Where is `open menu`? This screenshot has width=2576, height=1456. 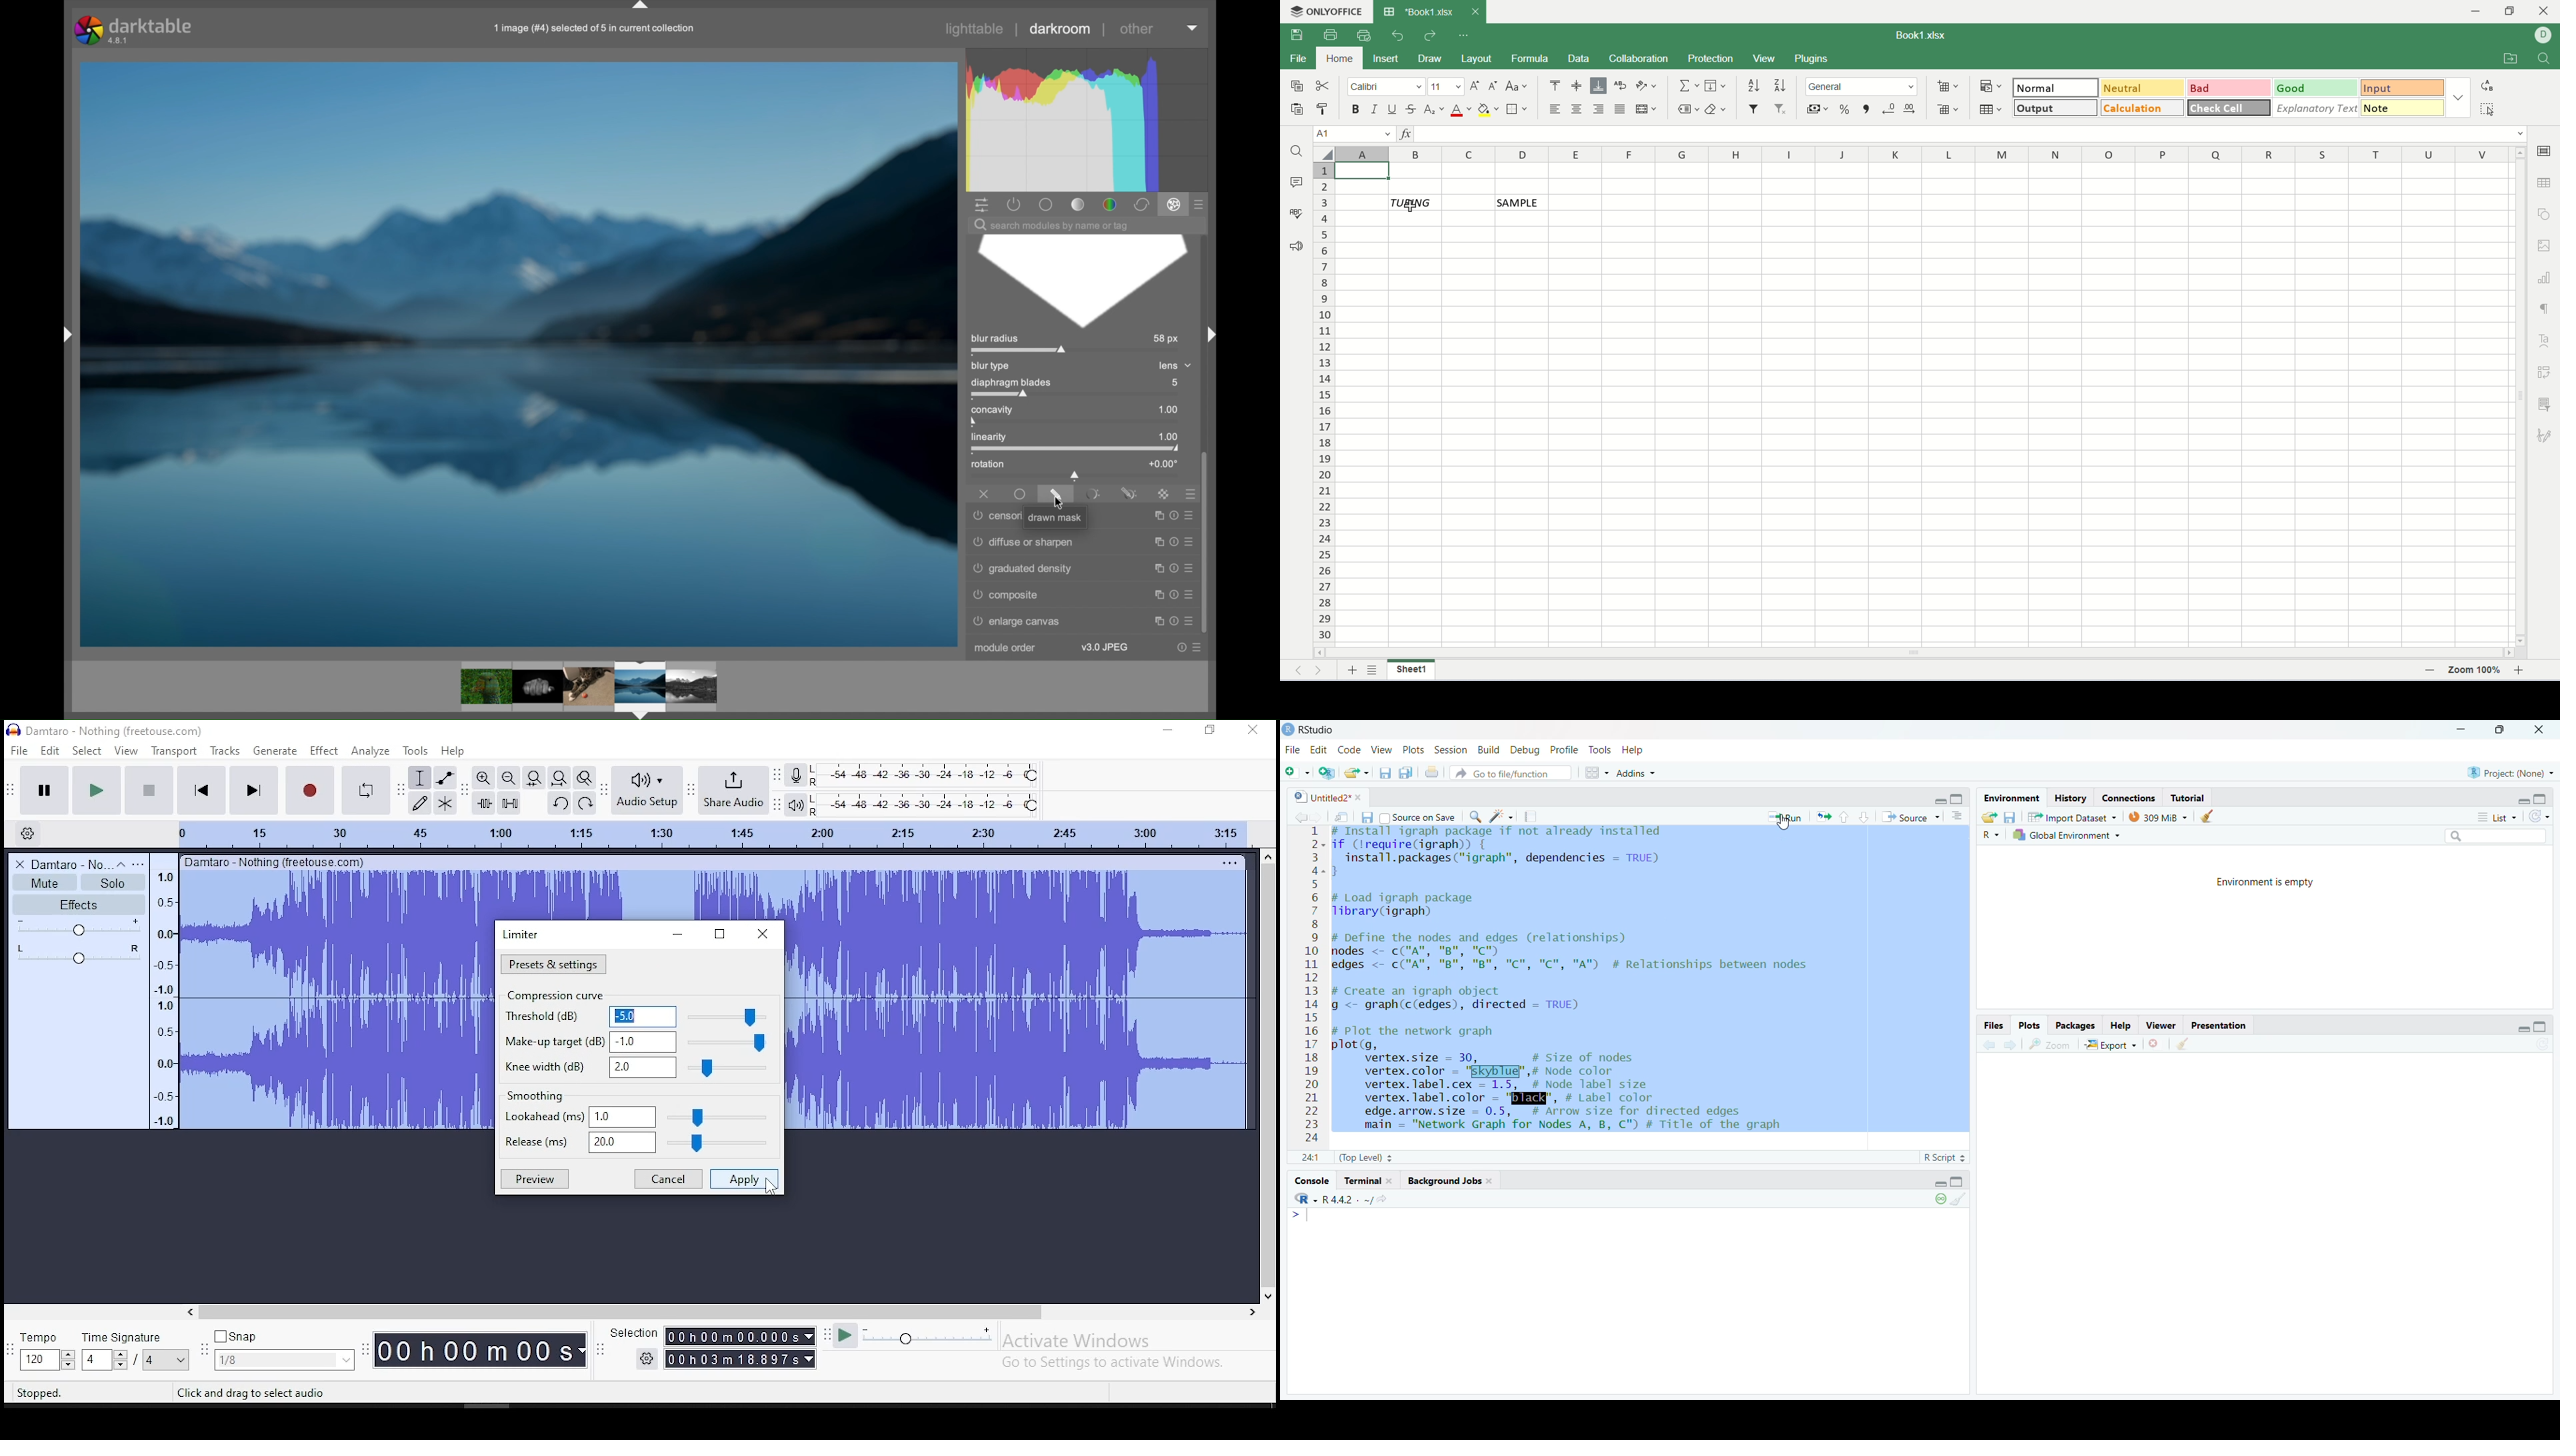 open menu is located at coordinates (141, 863).